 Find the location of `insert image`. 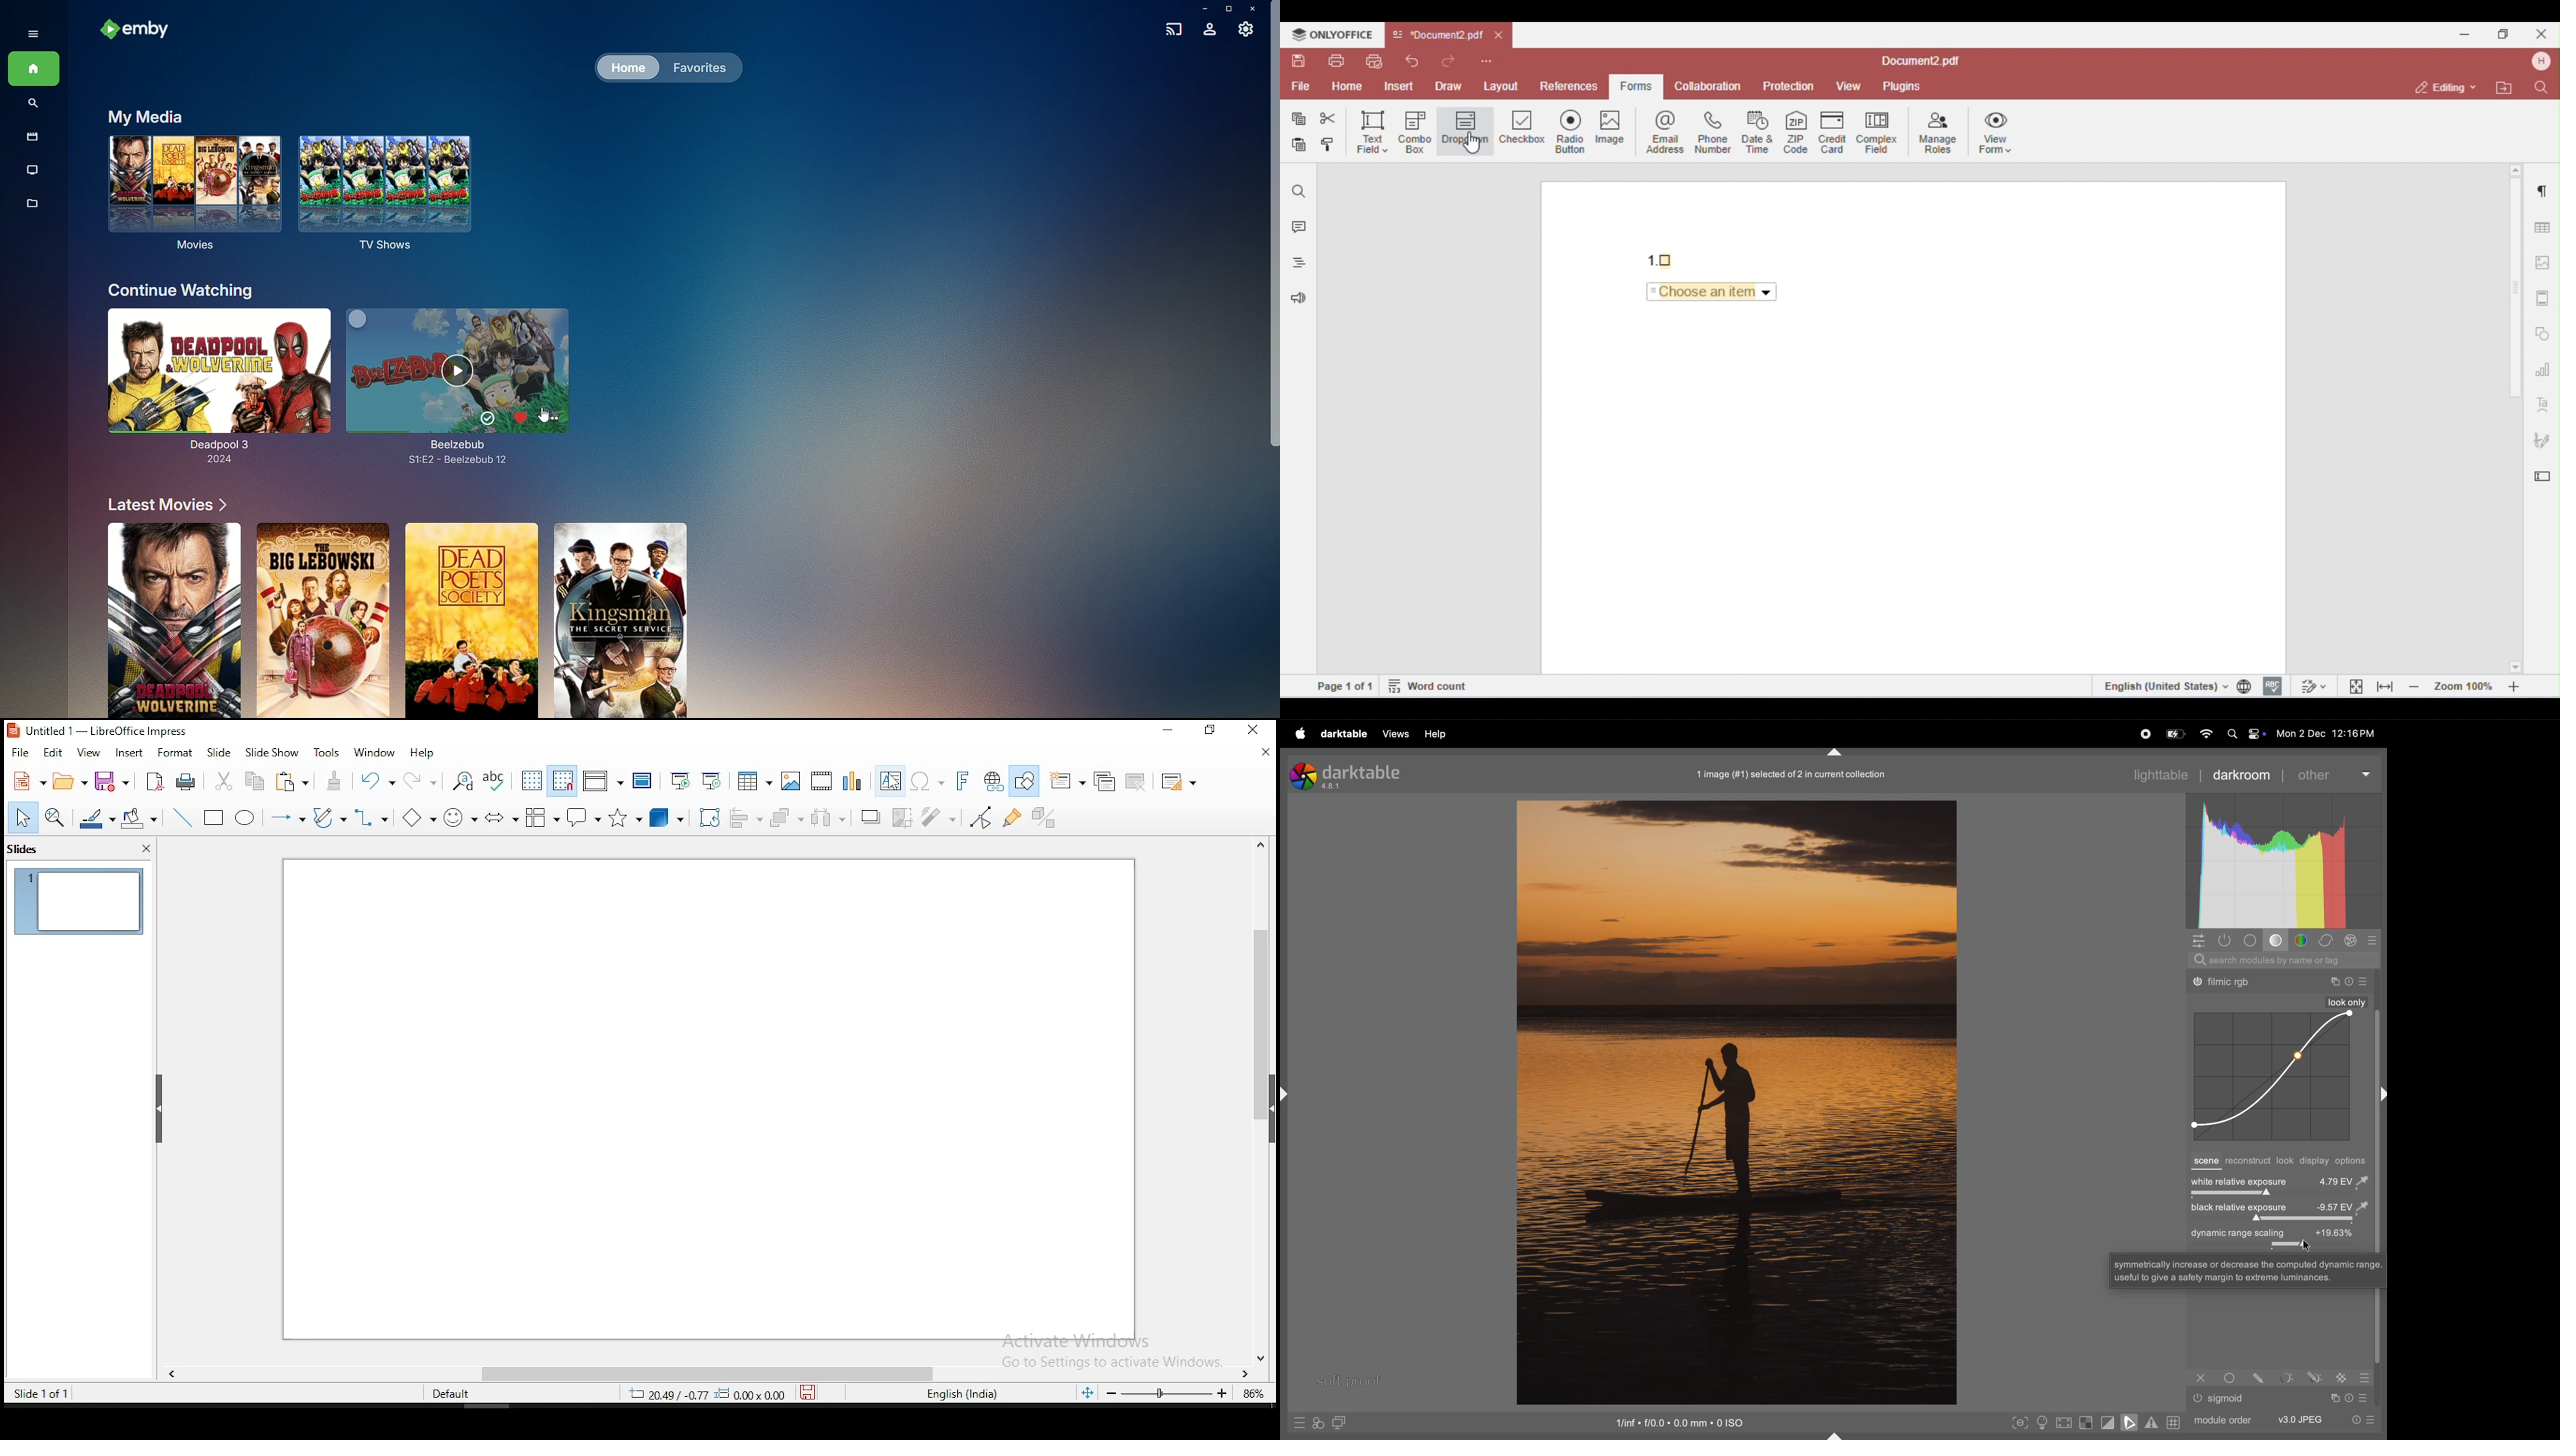

insert image is located at coordinates (792, 781).